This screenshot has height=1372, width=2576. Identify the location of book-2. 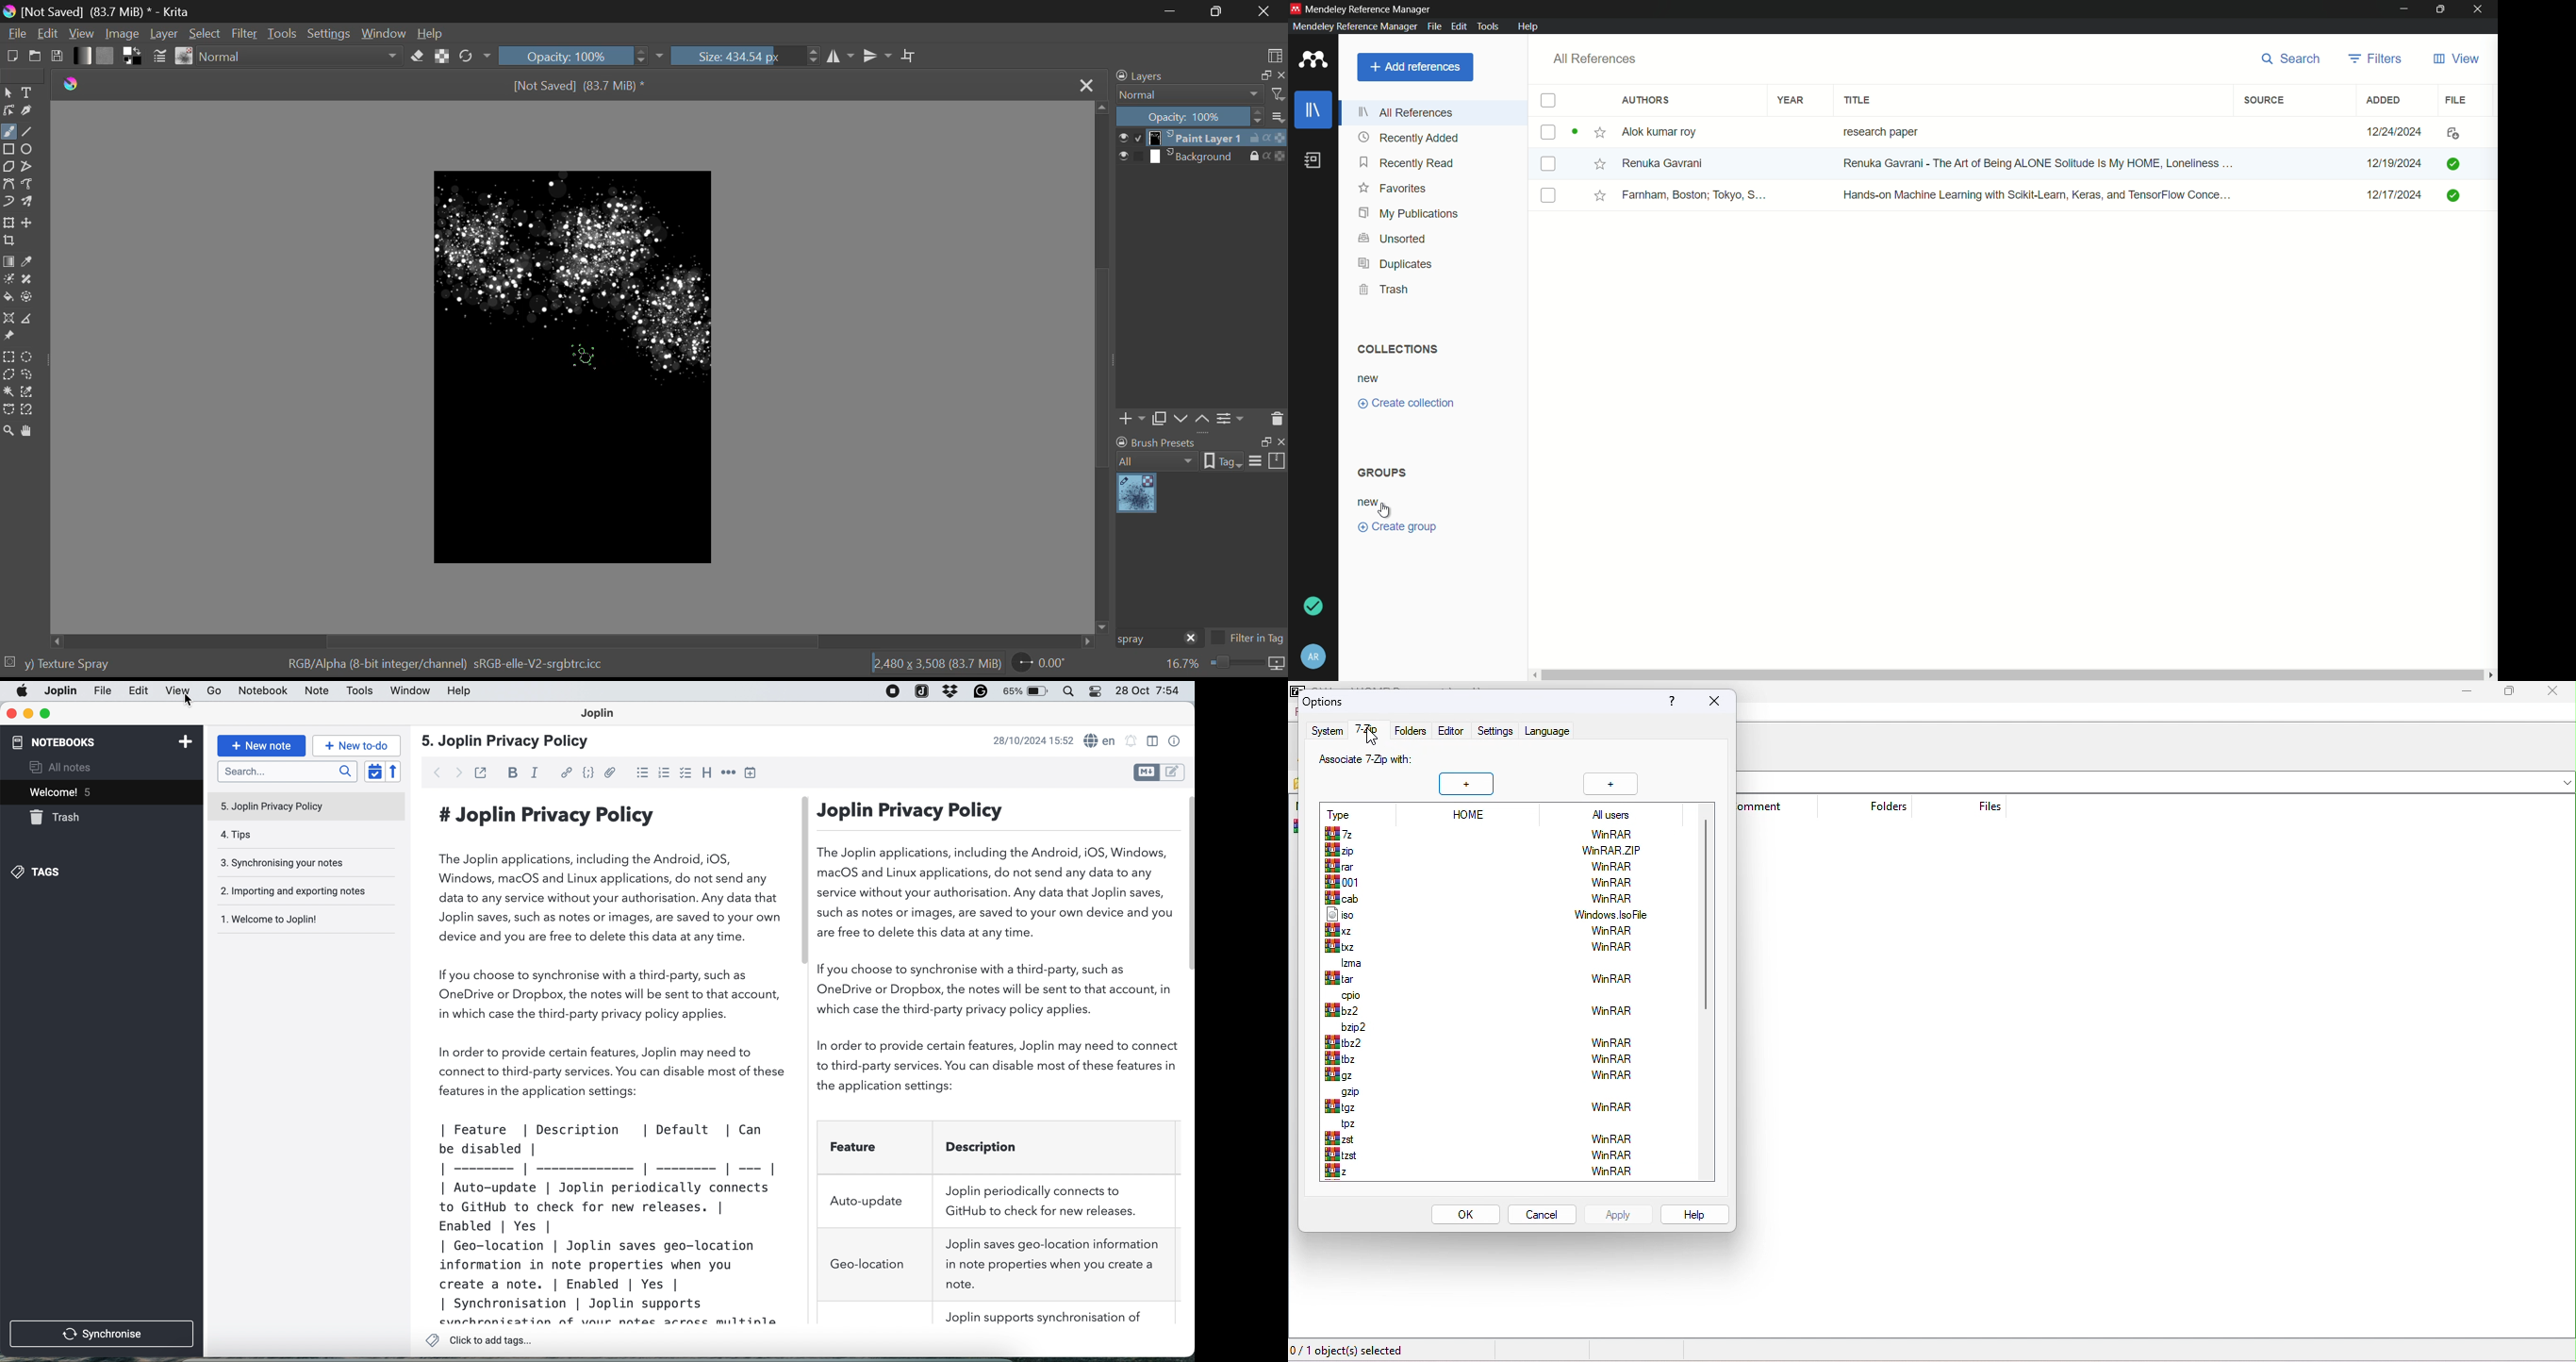
(1550, 165).